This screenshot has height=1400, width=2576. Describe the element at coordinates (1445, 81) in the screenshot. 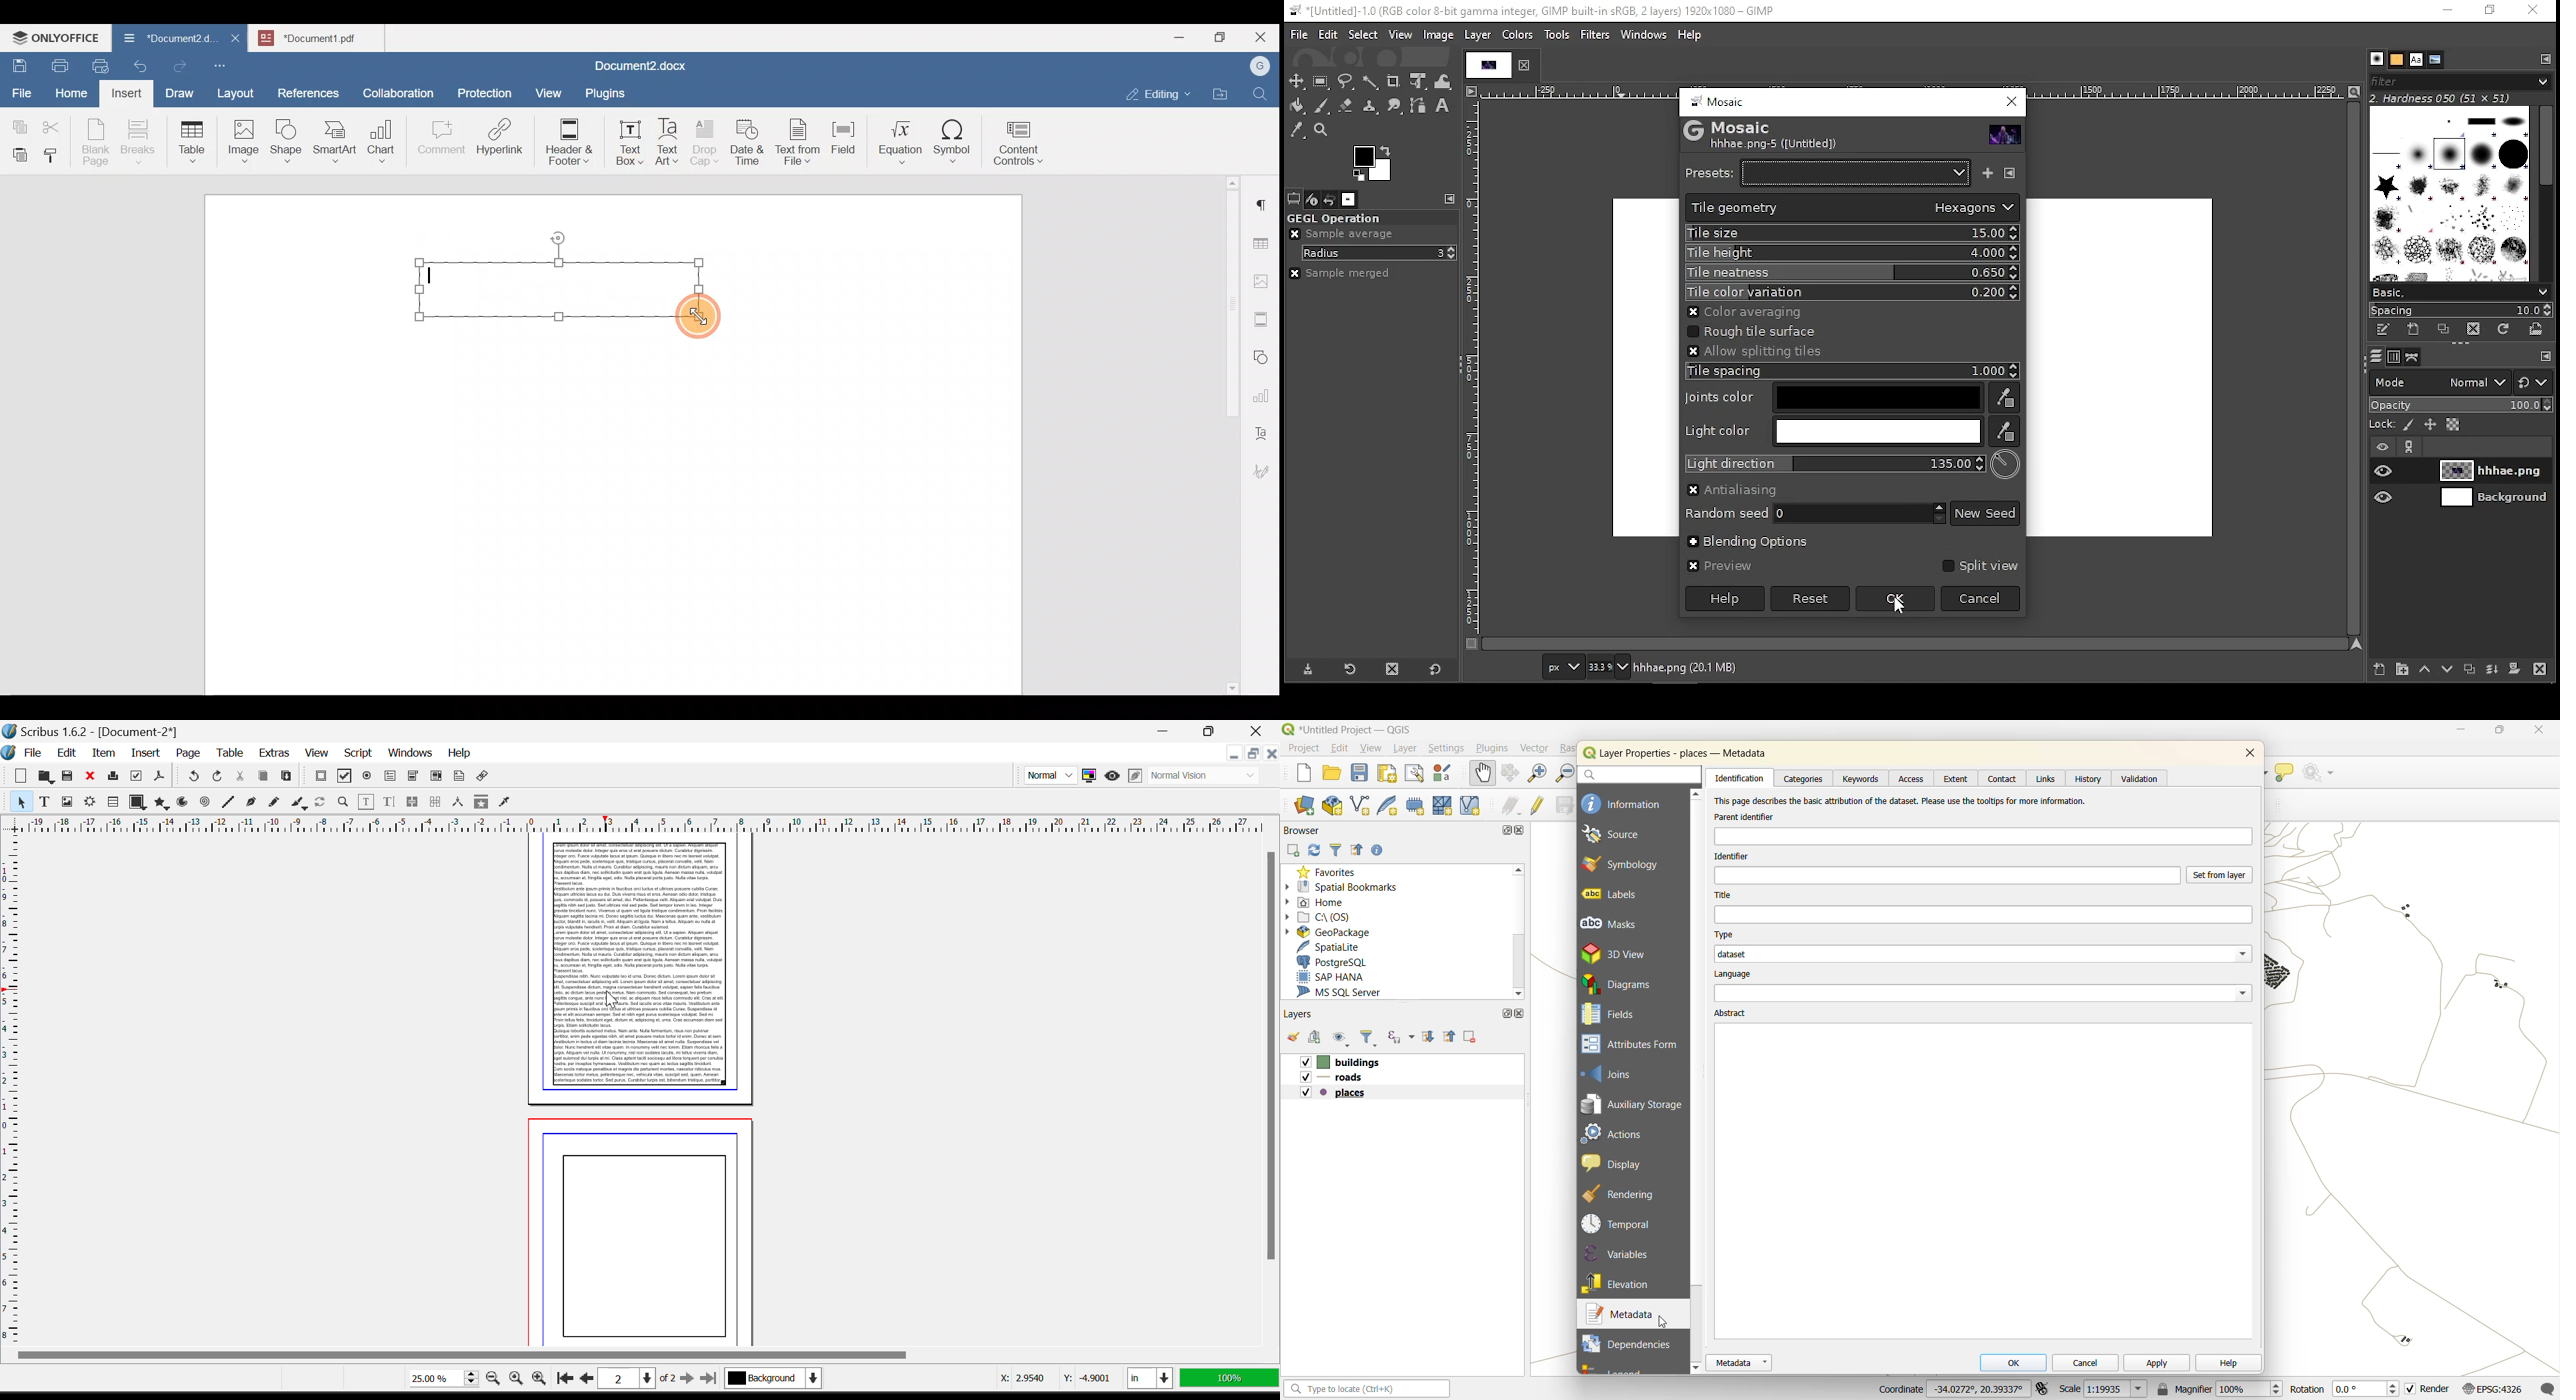

I see `warp transform tool` at that location.